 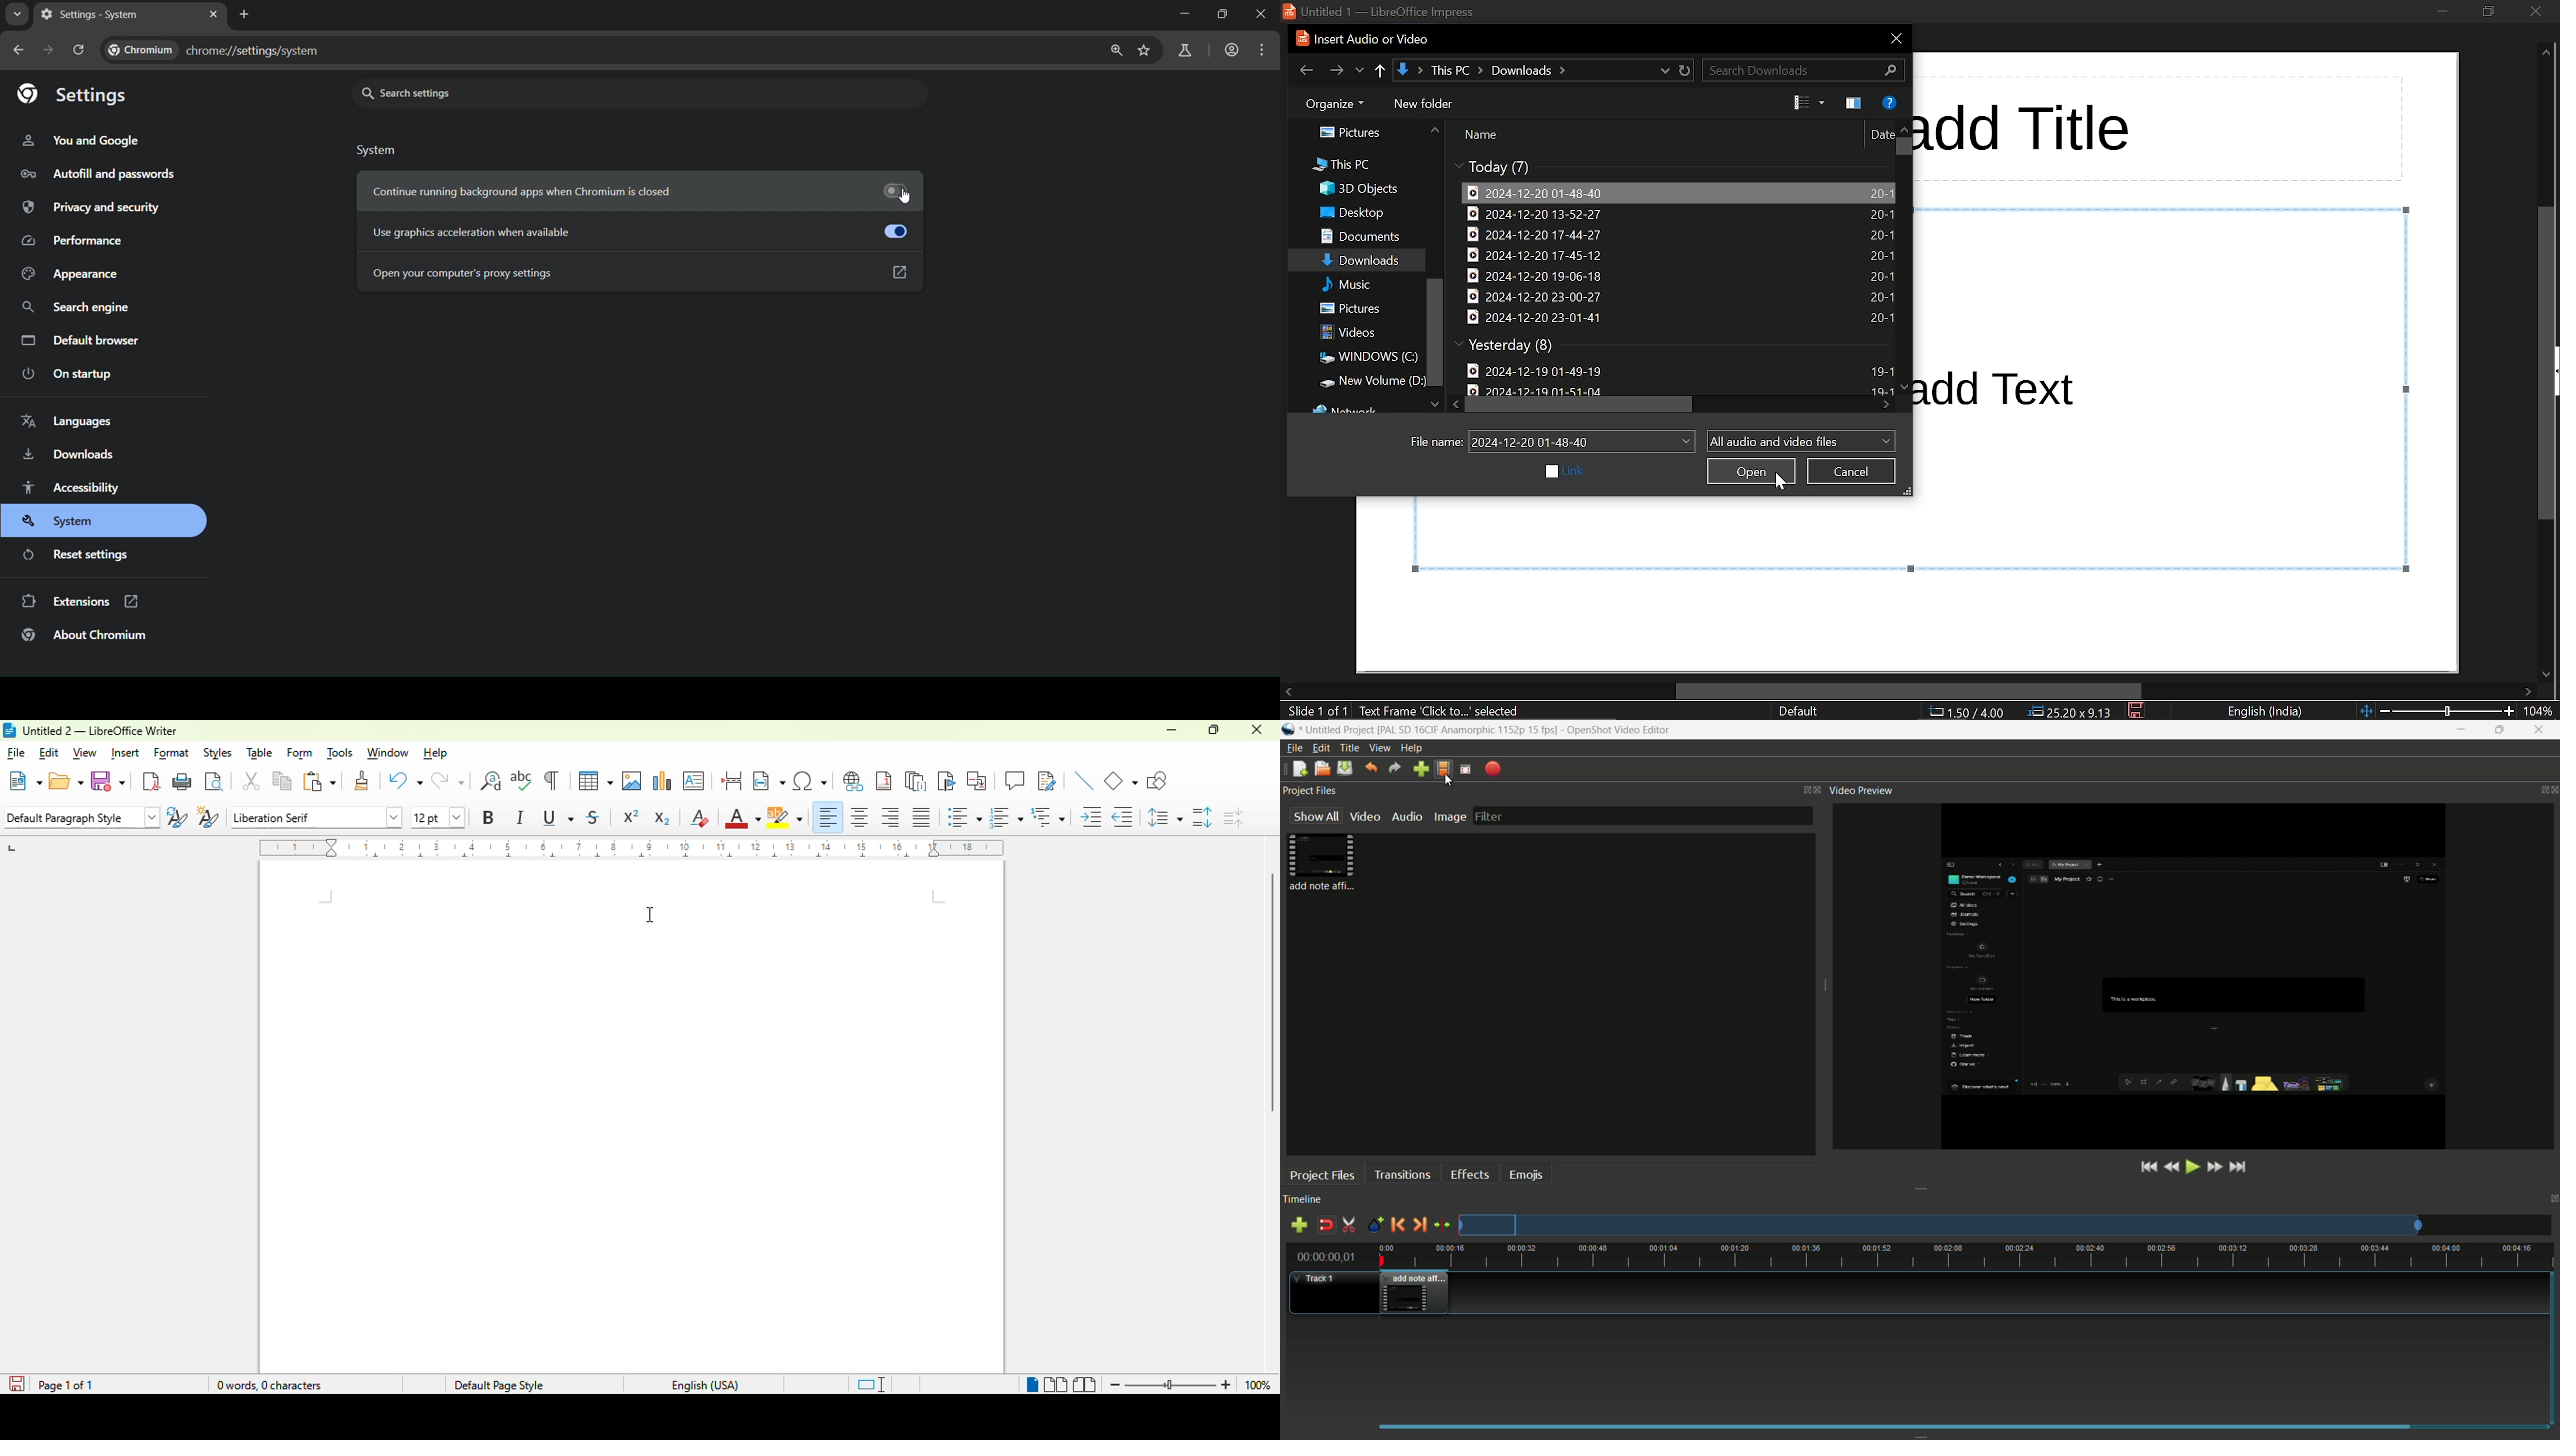 I want to click on timeline, so click(x=1303, y=1201).